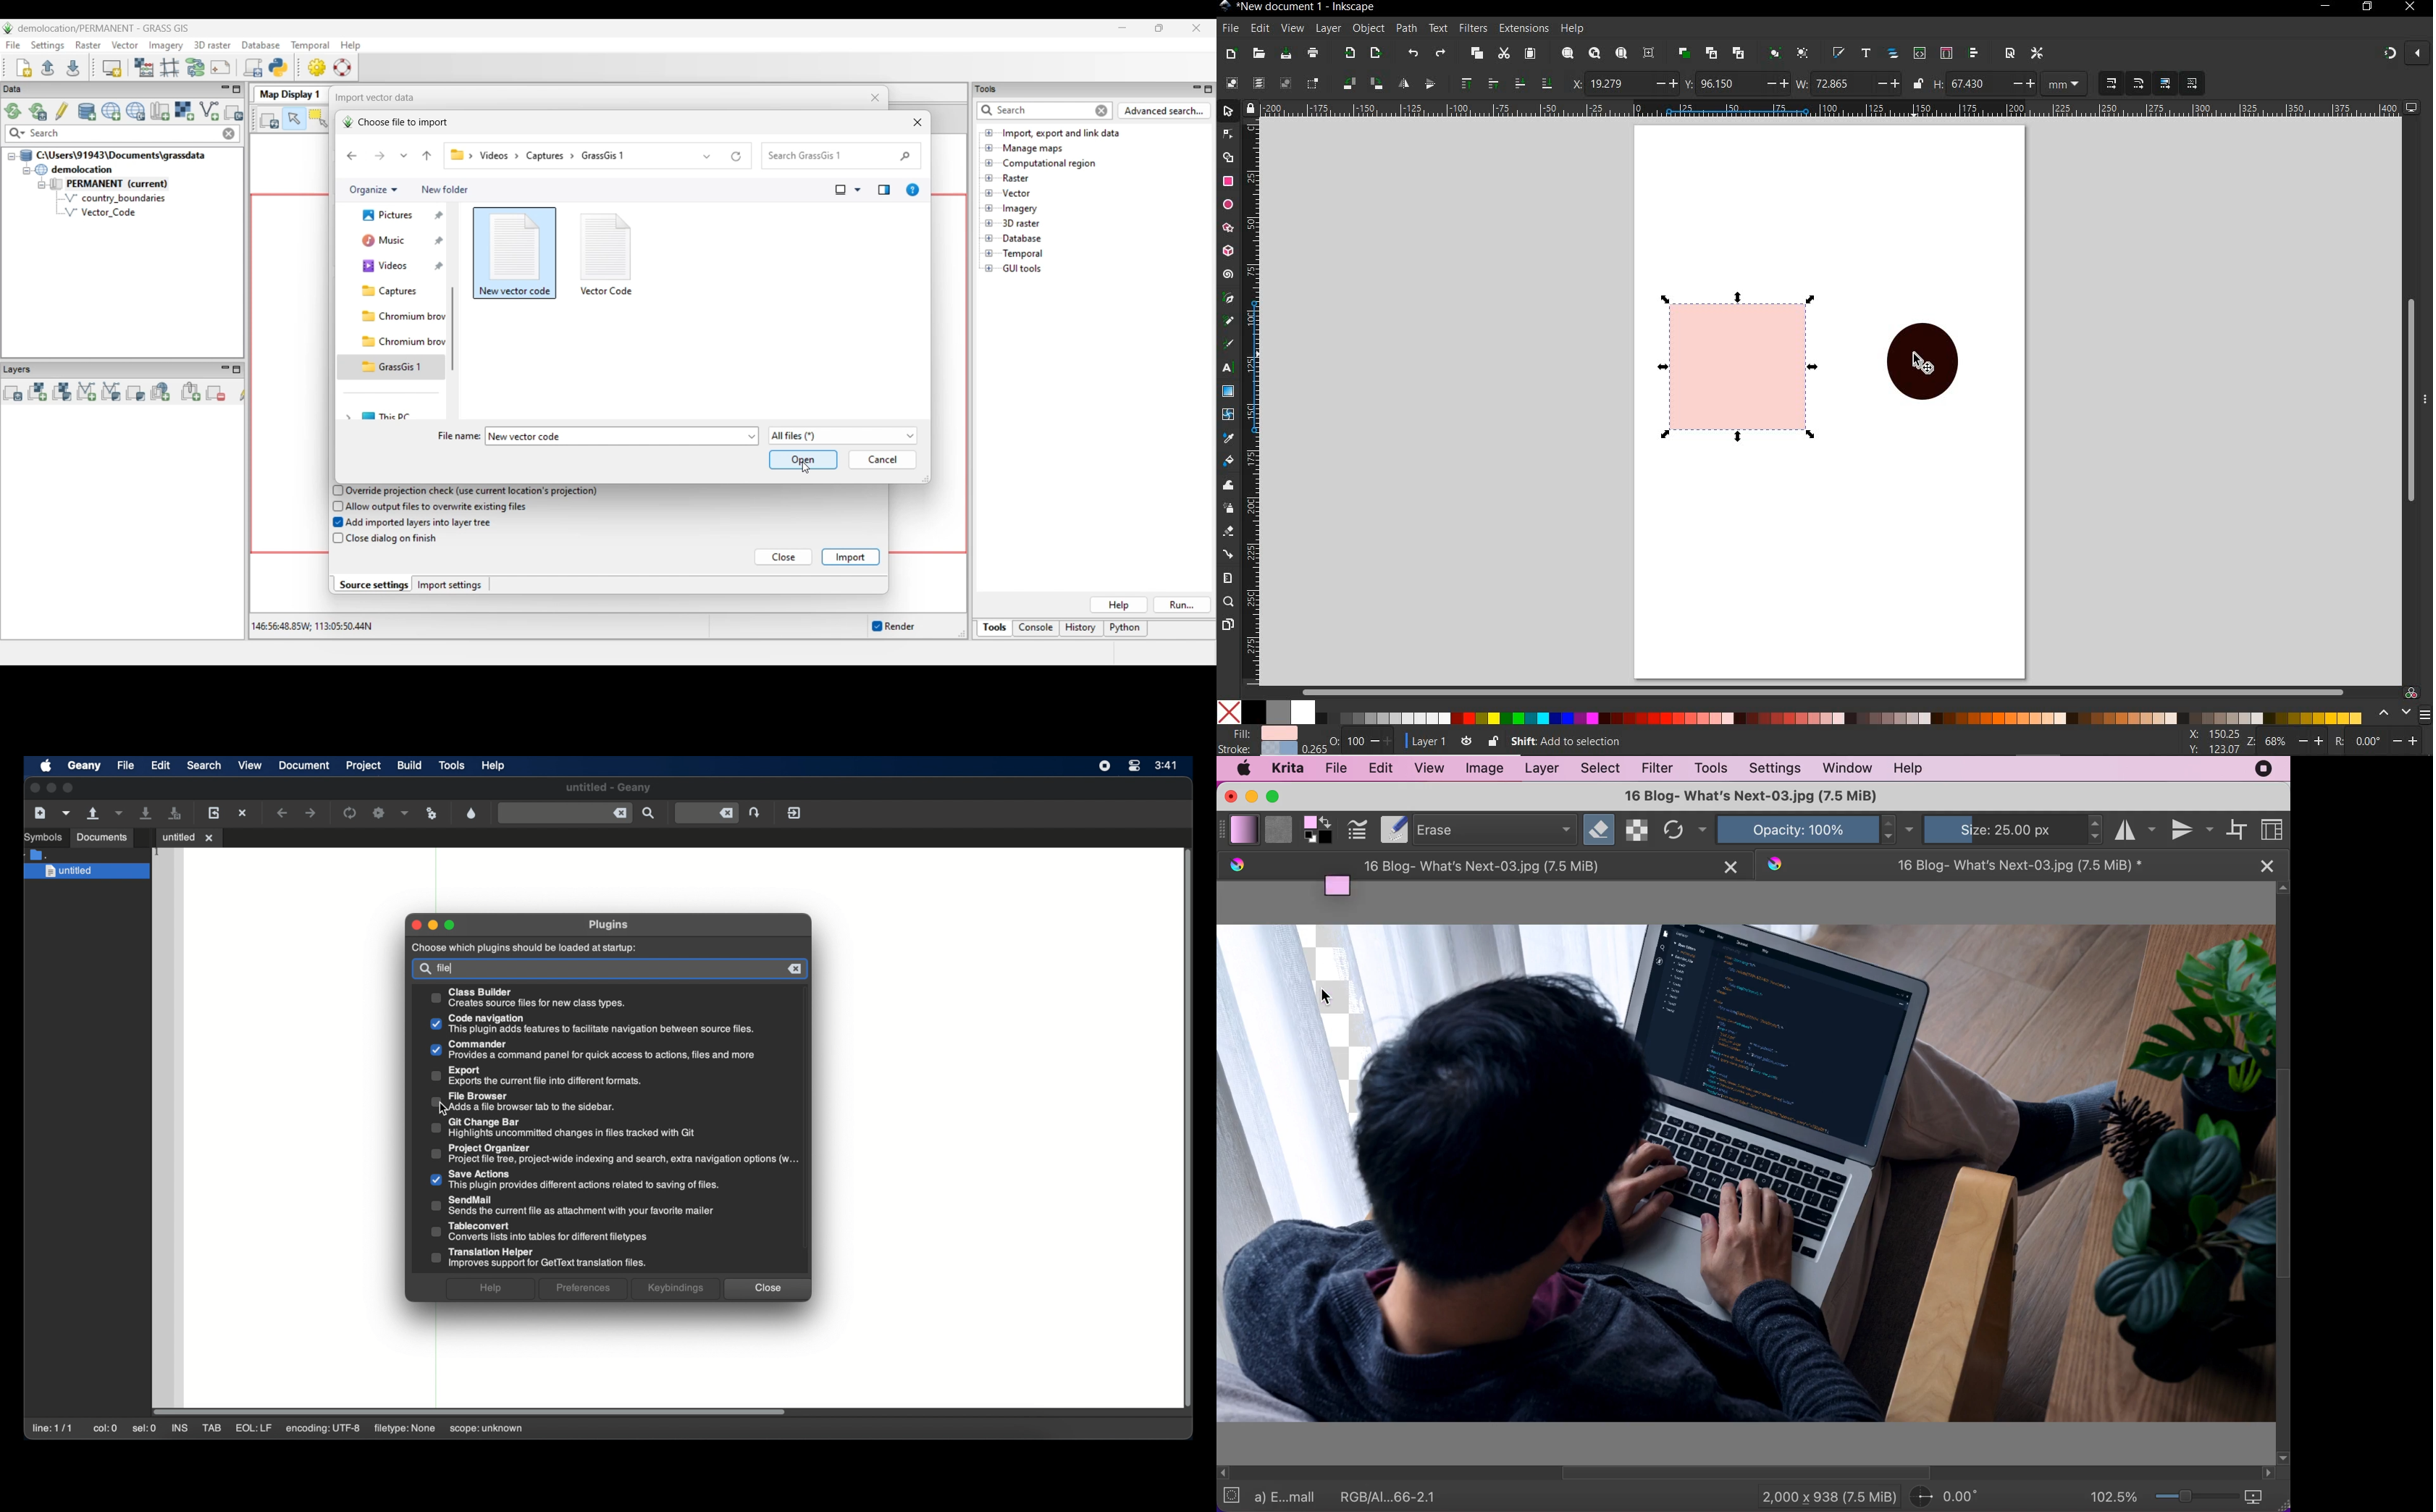 This screenshot has width=2436, height=1512. What do you see at coordinates (2327, 5) in the screenshot?
I see `minimize` at bounding box center [2327, 5].